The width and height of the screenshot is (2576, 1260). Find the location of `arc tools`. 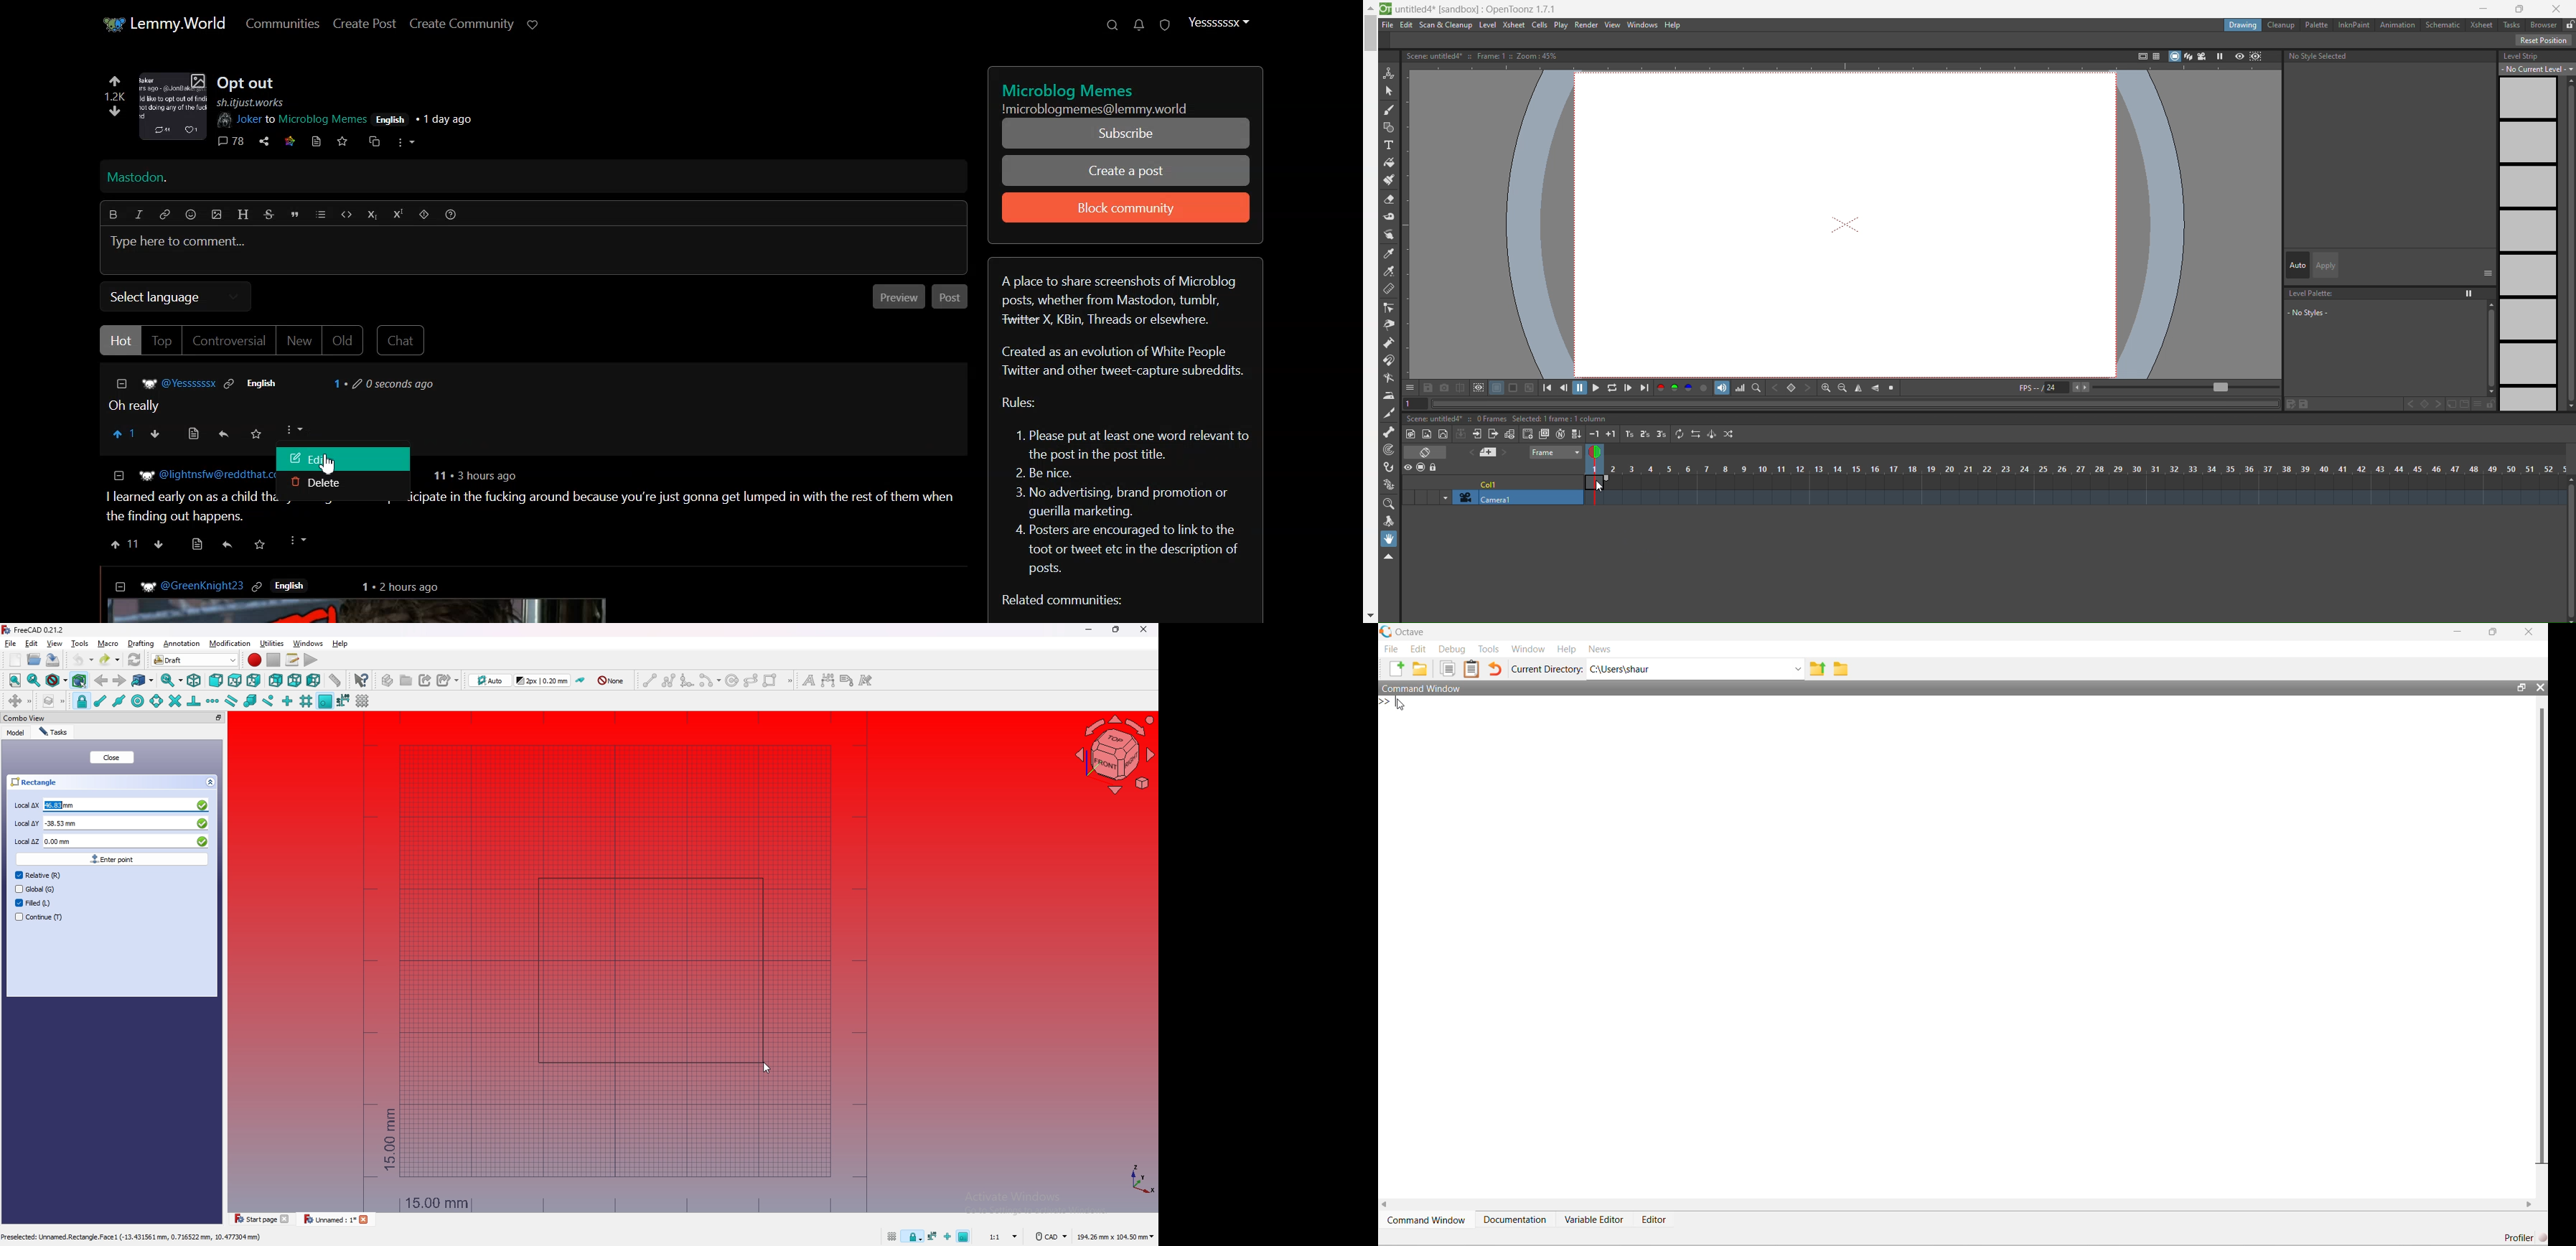

arc tools is located at coordinates (709, 680).